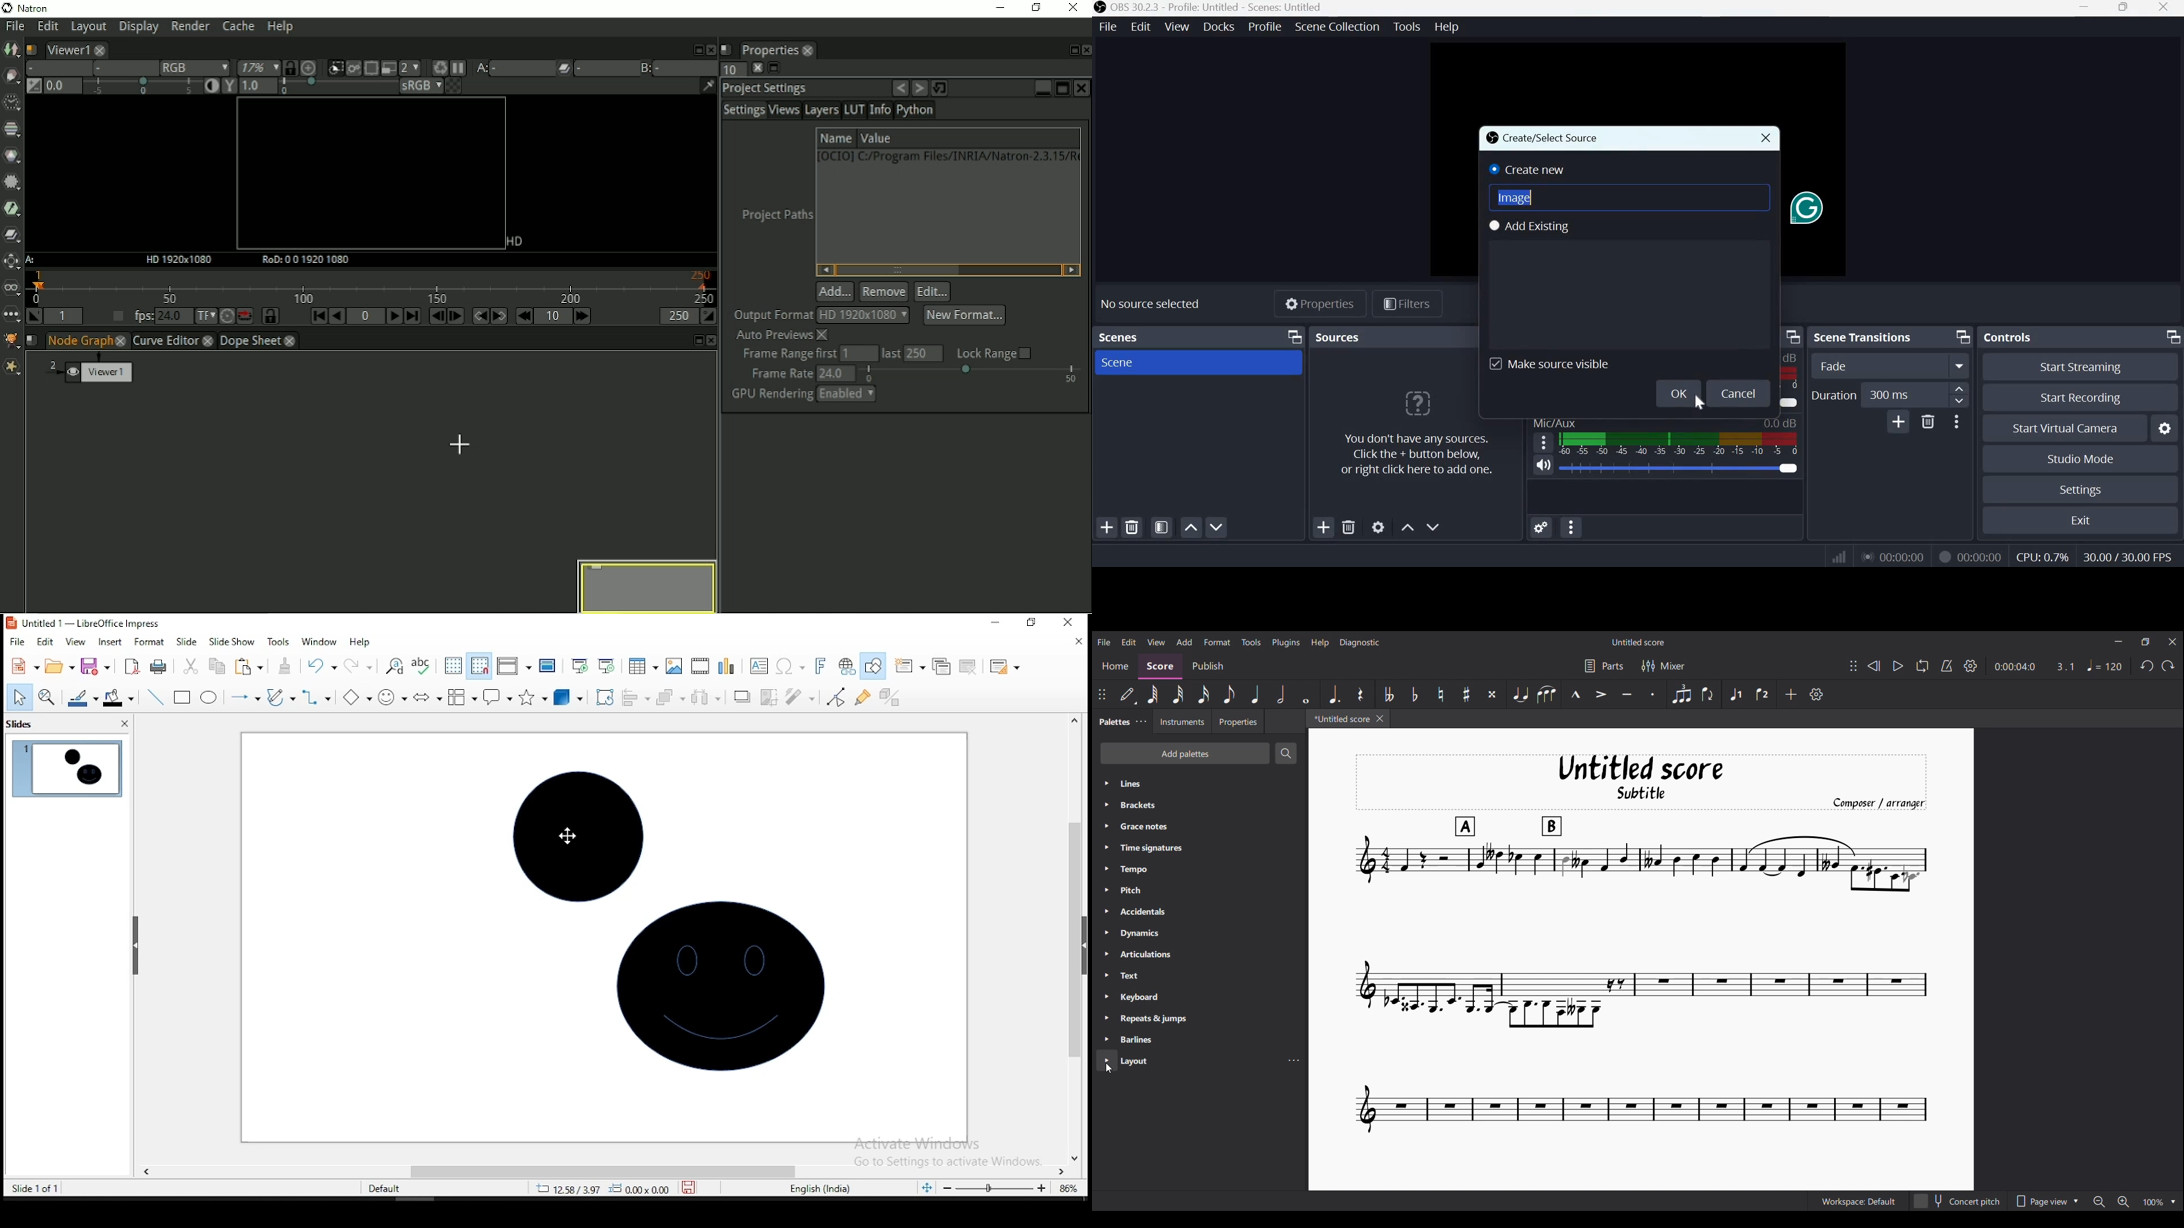 This screenshot has width=2184, height=1232. I want to click on Rewind, so click(1874, 666).